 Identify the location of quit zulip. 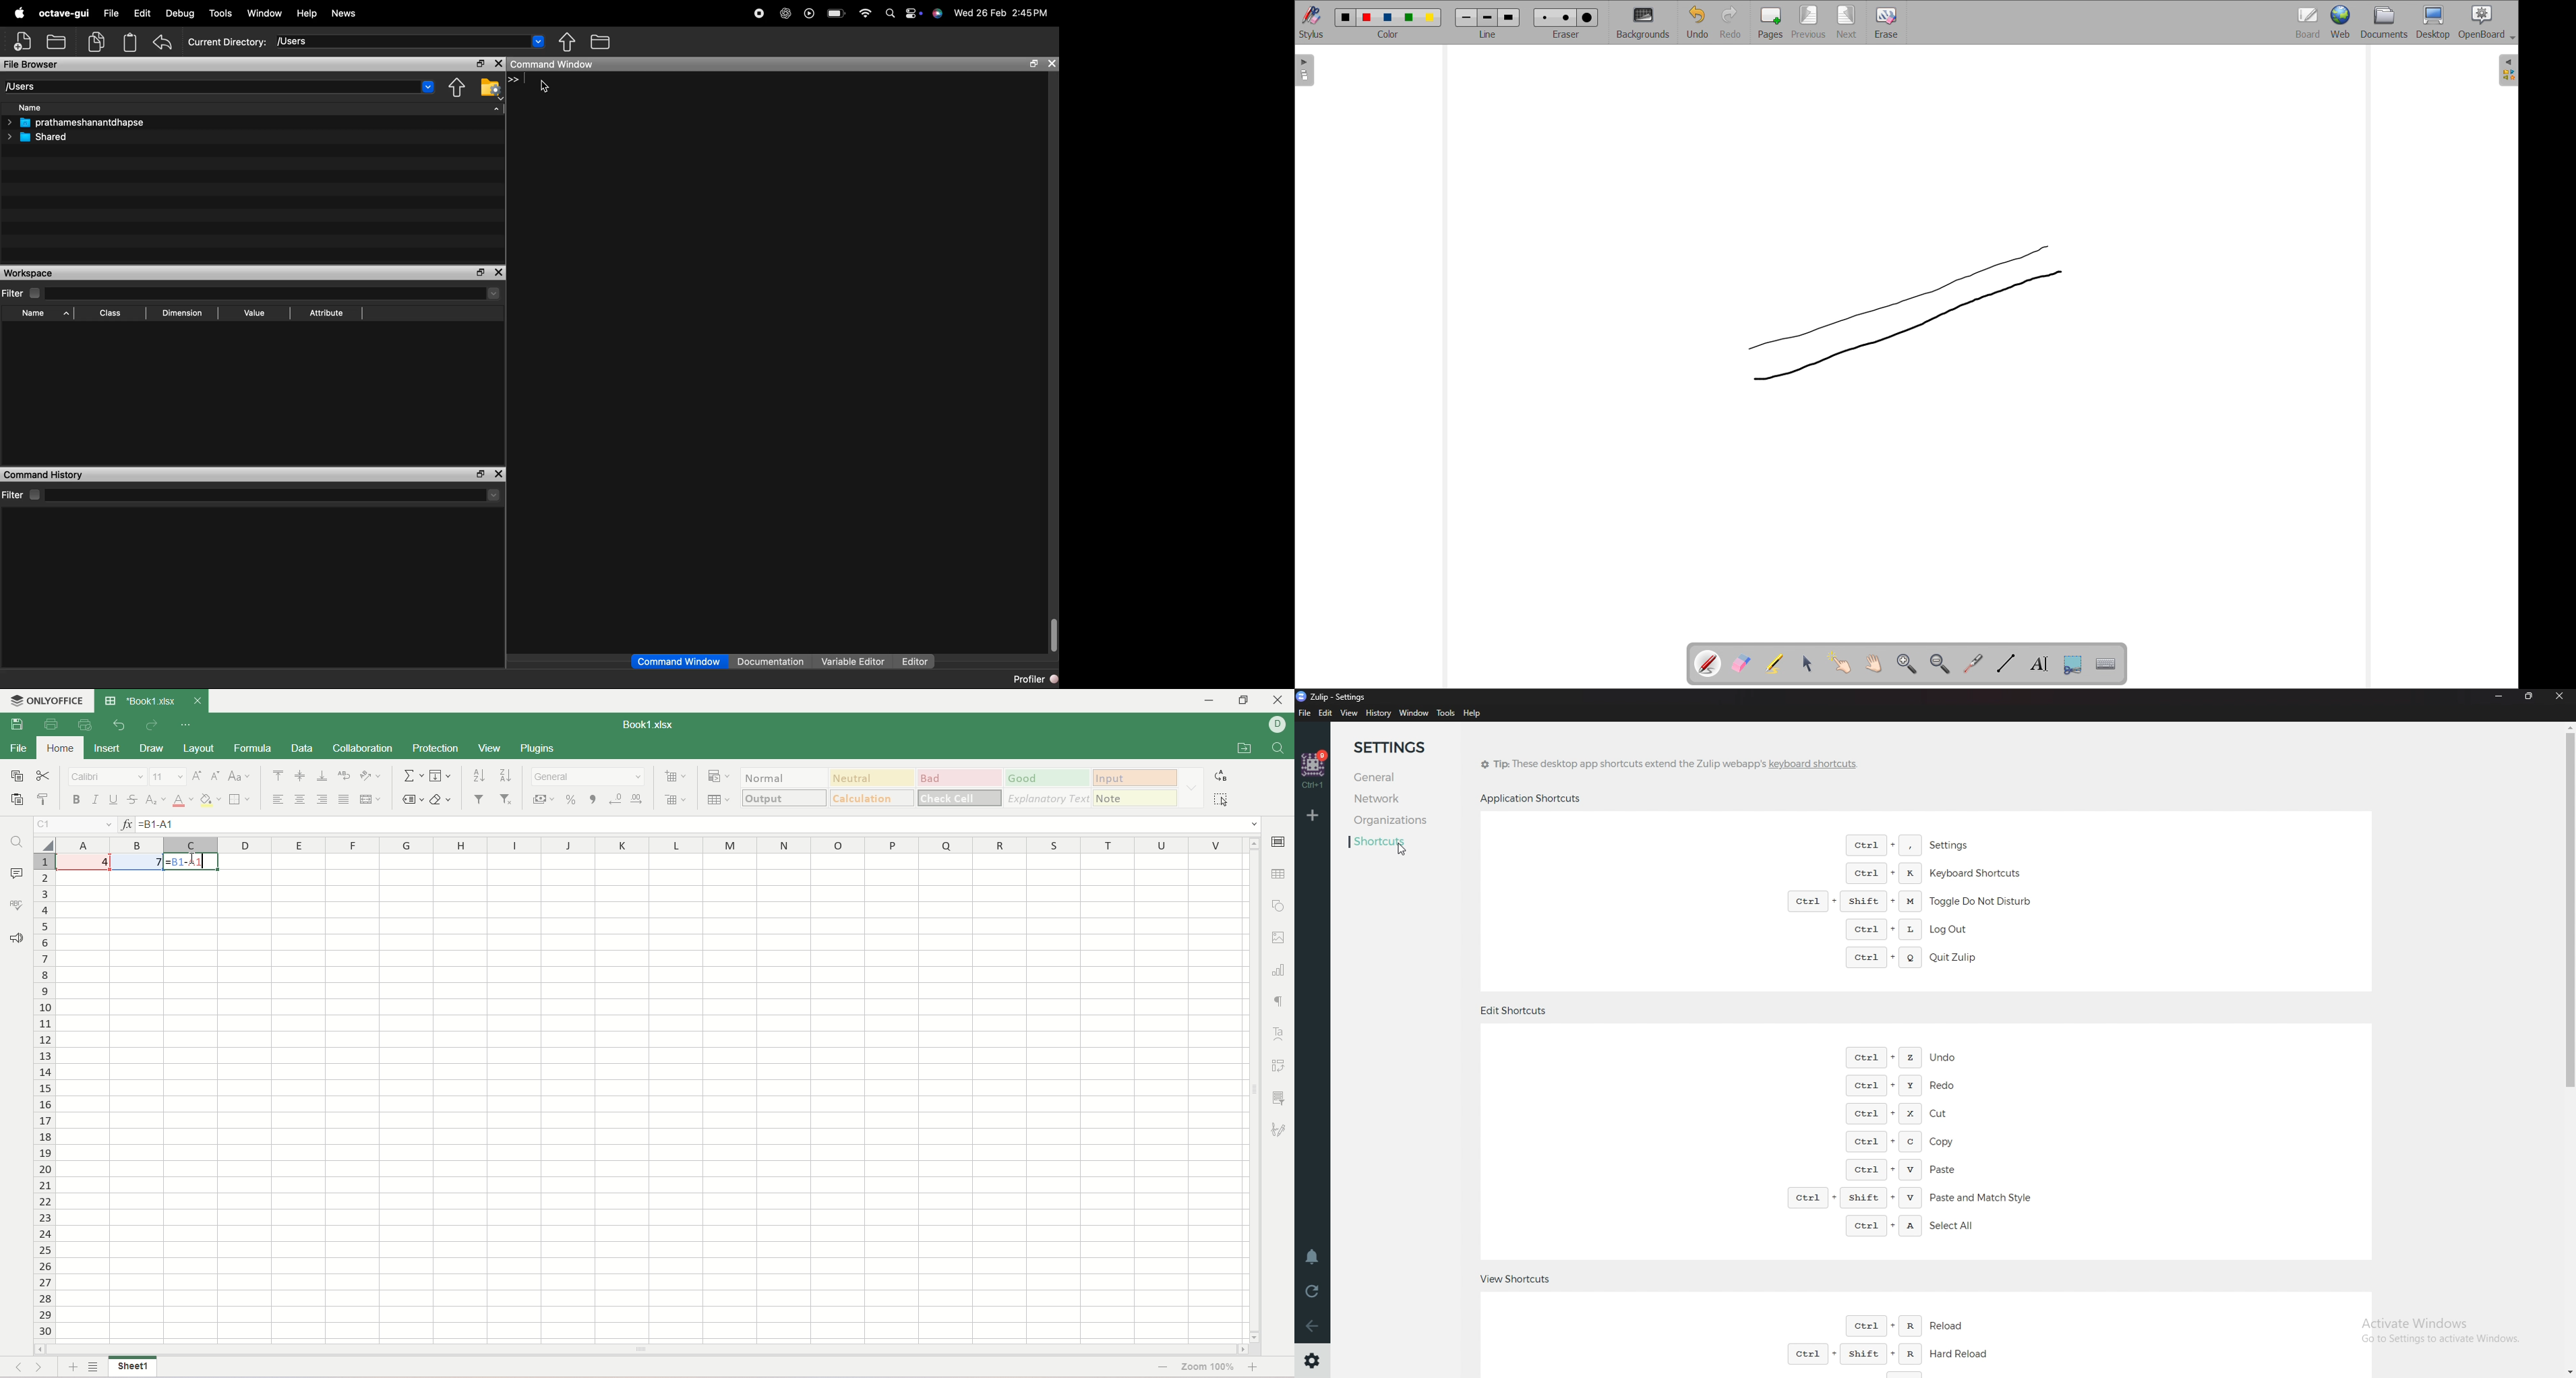
(1910, 958).